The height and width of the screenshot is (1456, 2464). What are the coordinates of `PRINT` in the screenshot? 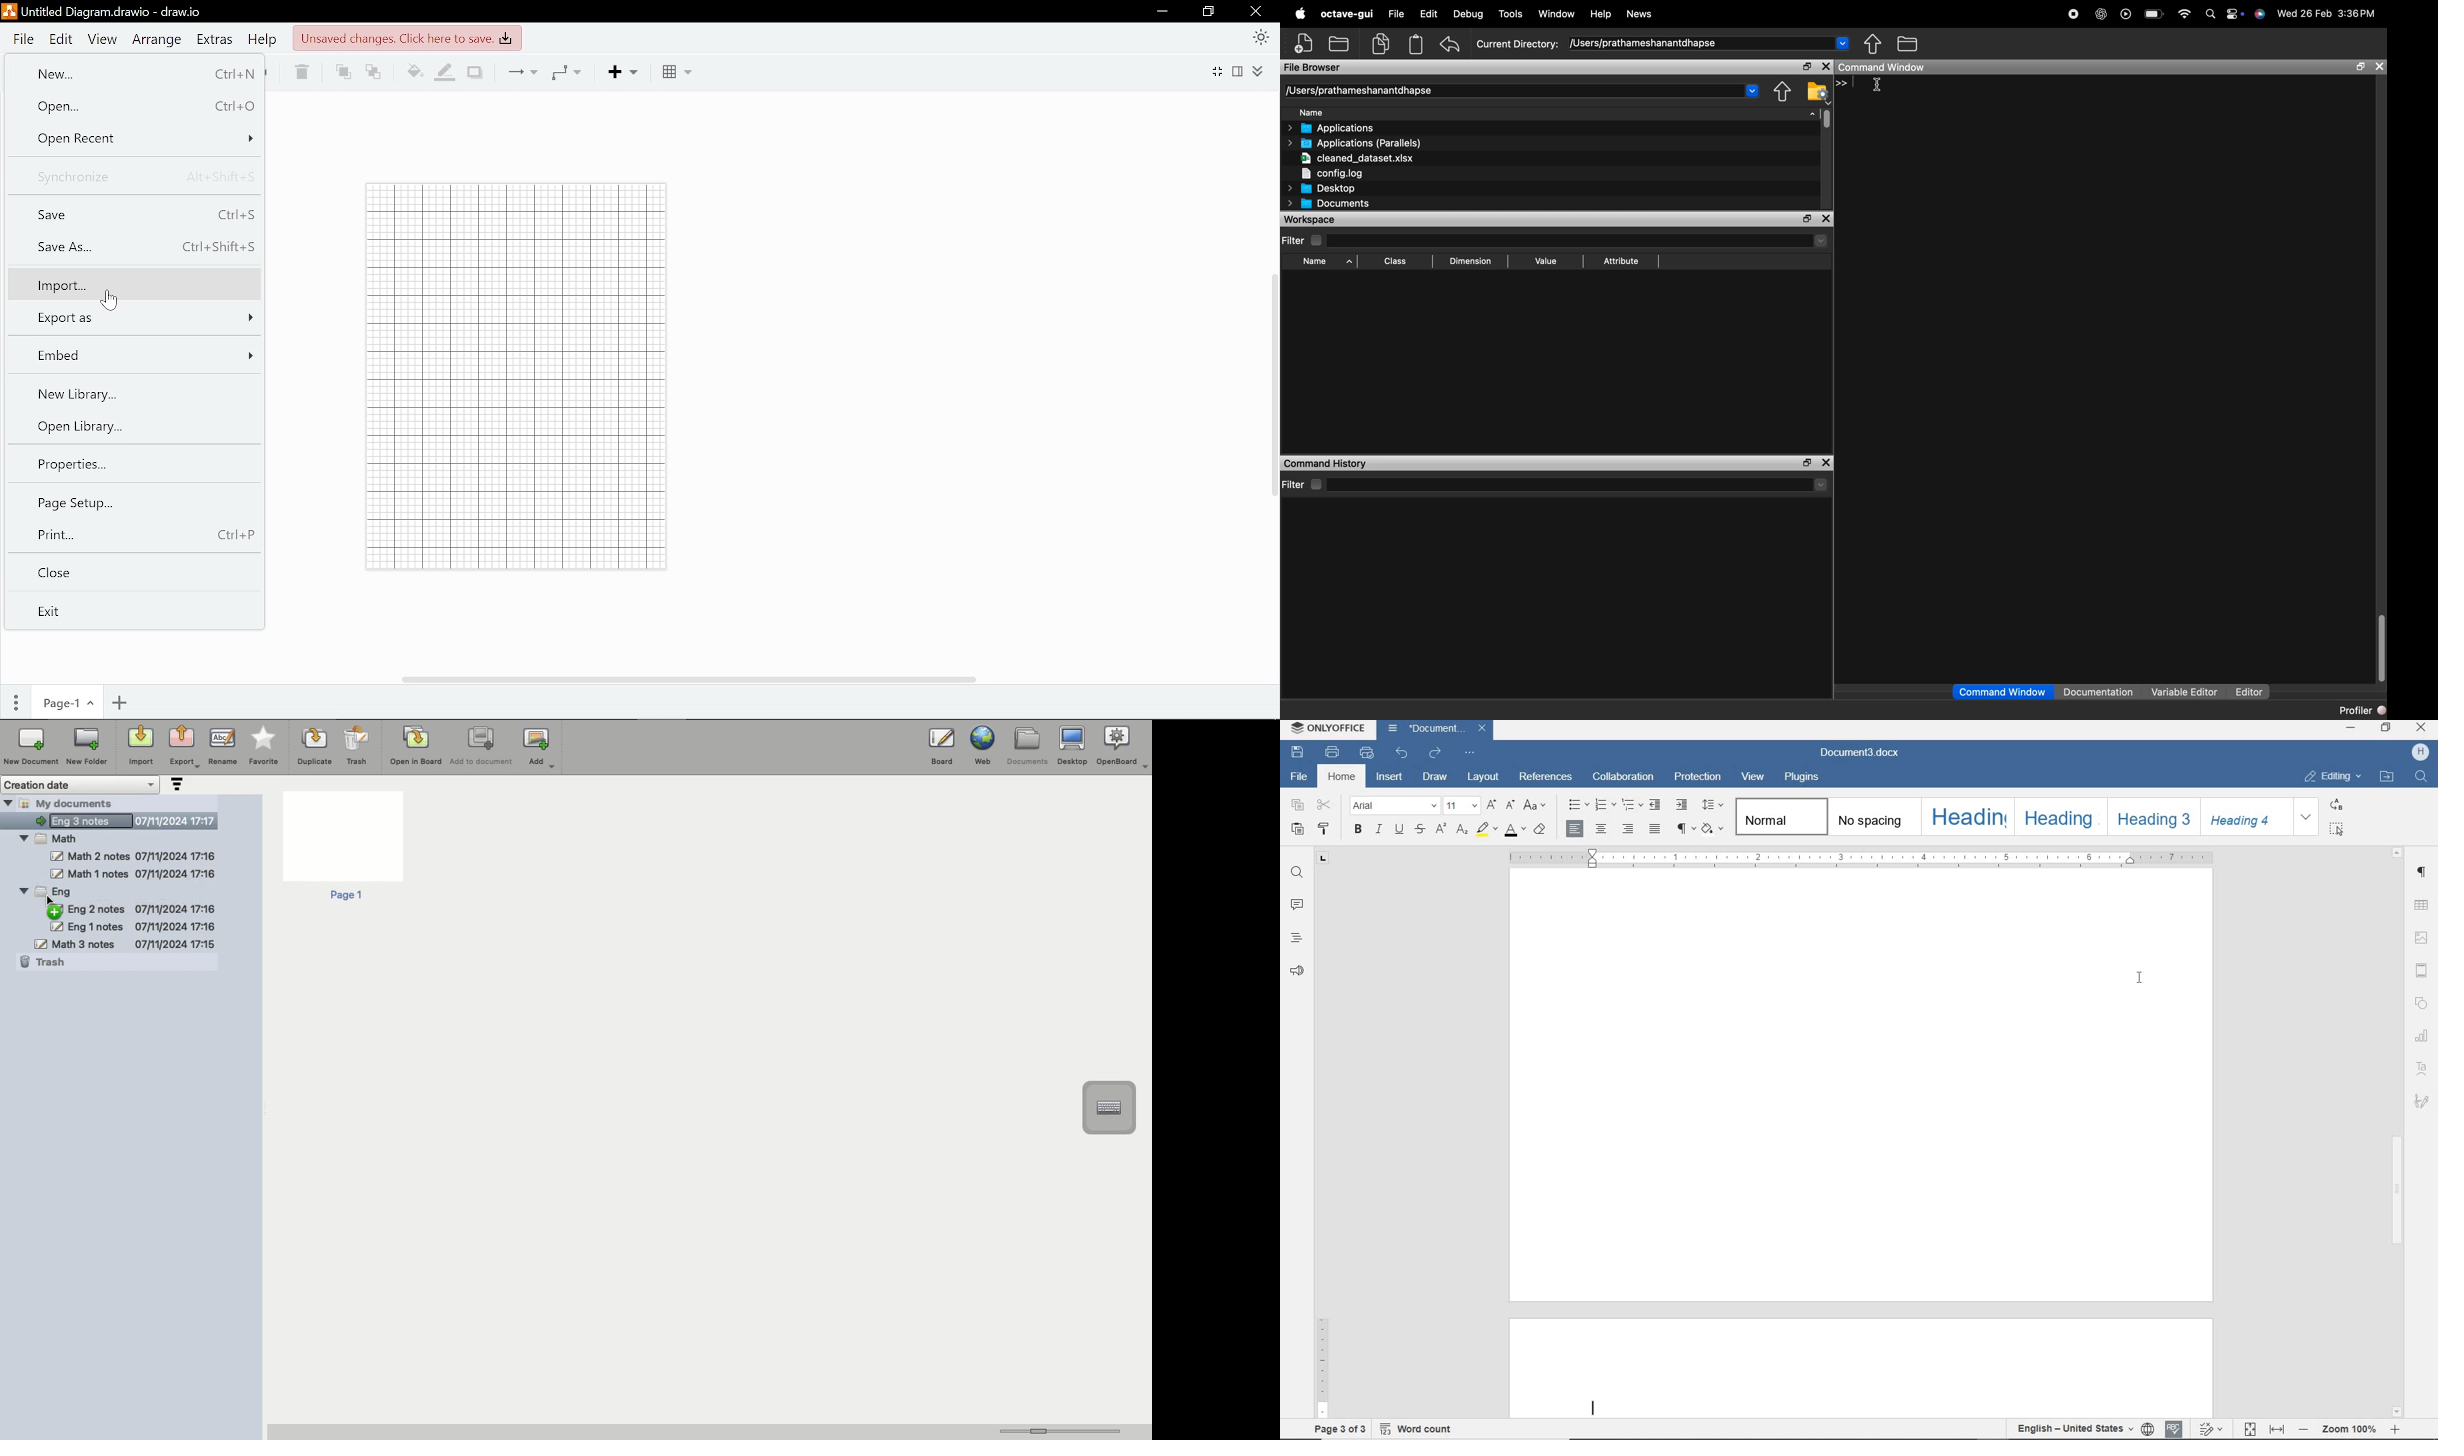 It's located at (1333, 752).